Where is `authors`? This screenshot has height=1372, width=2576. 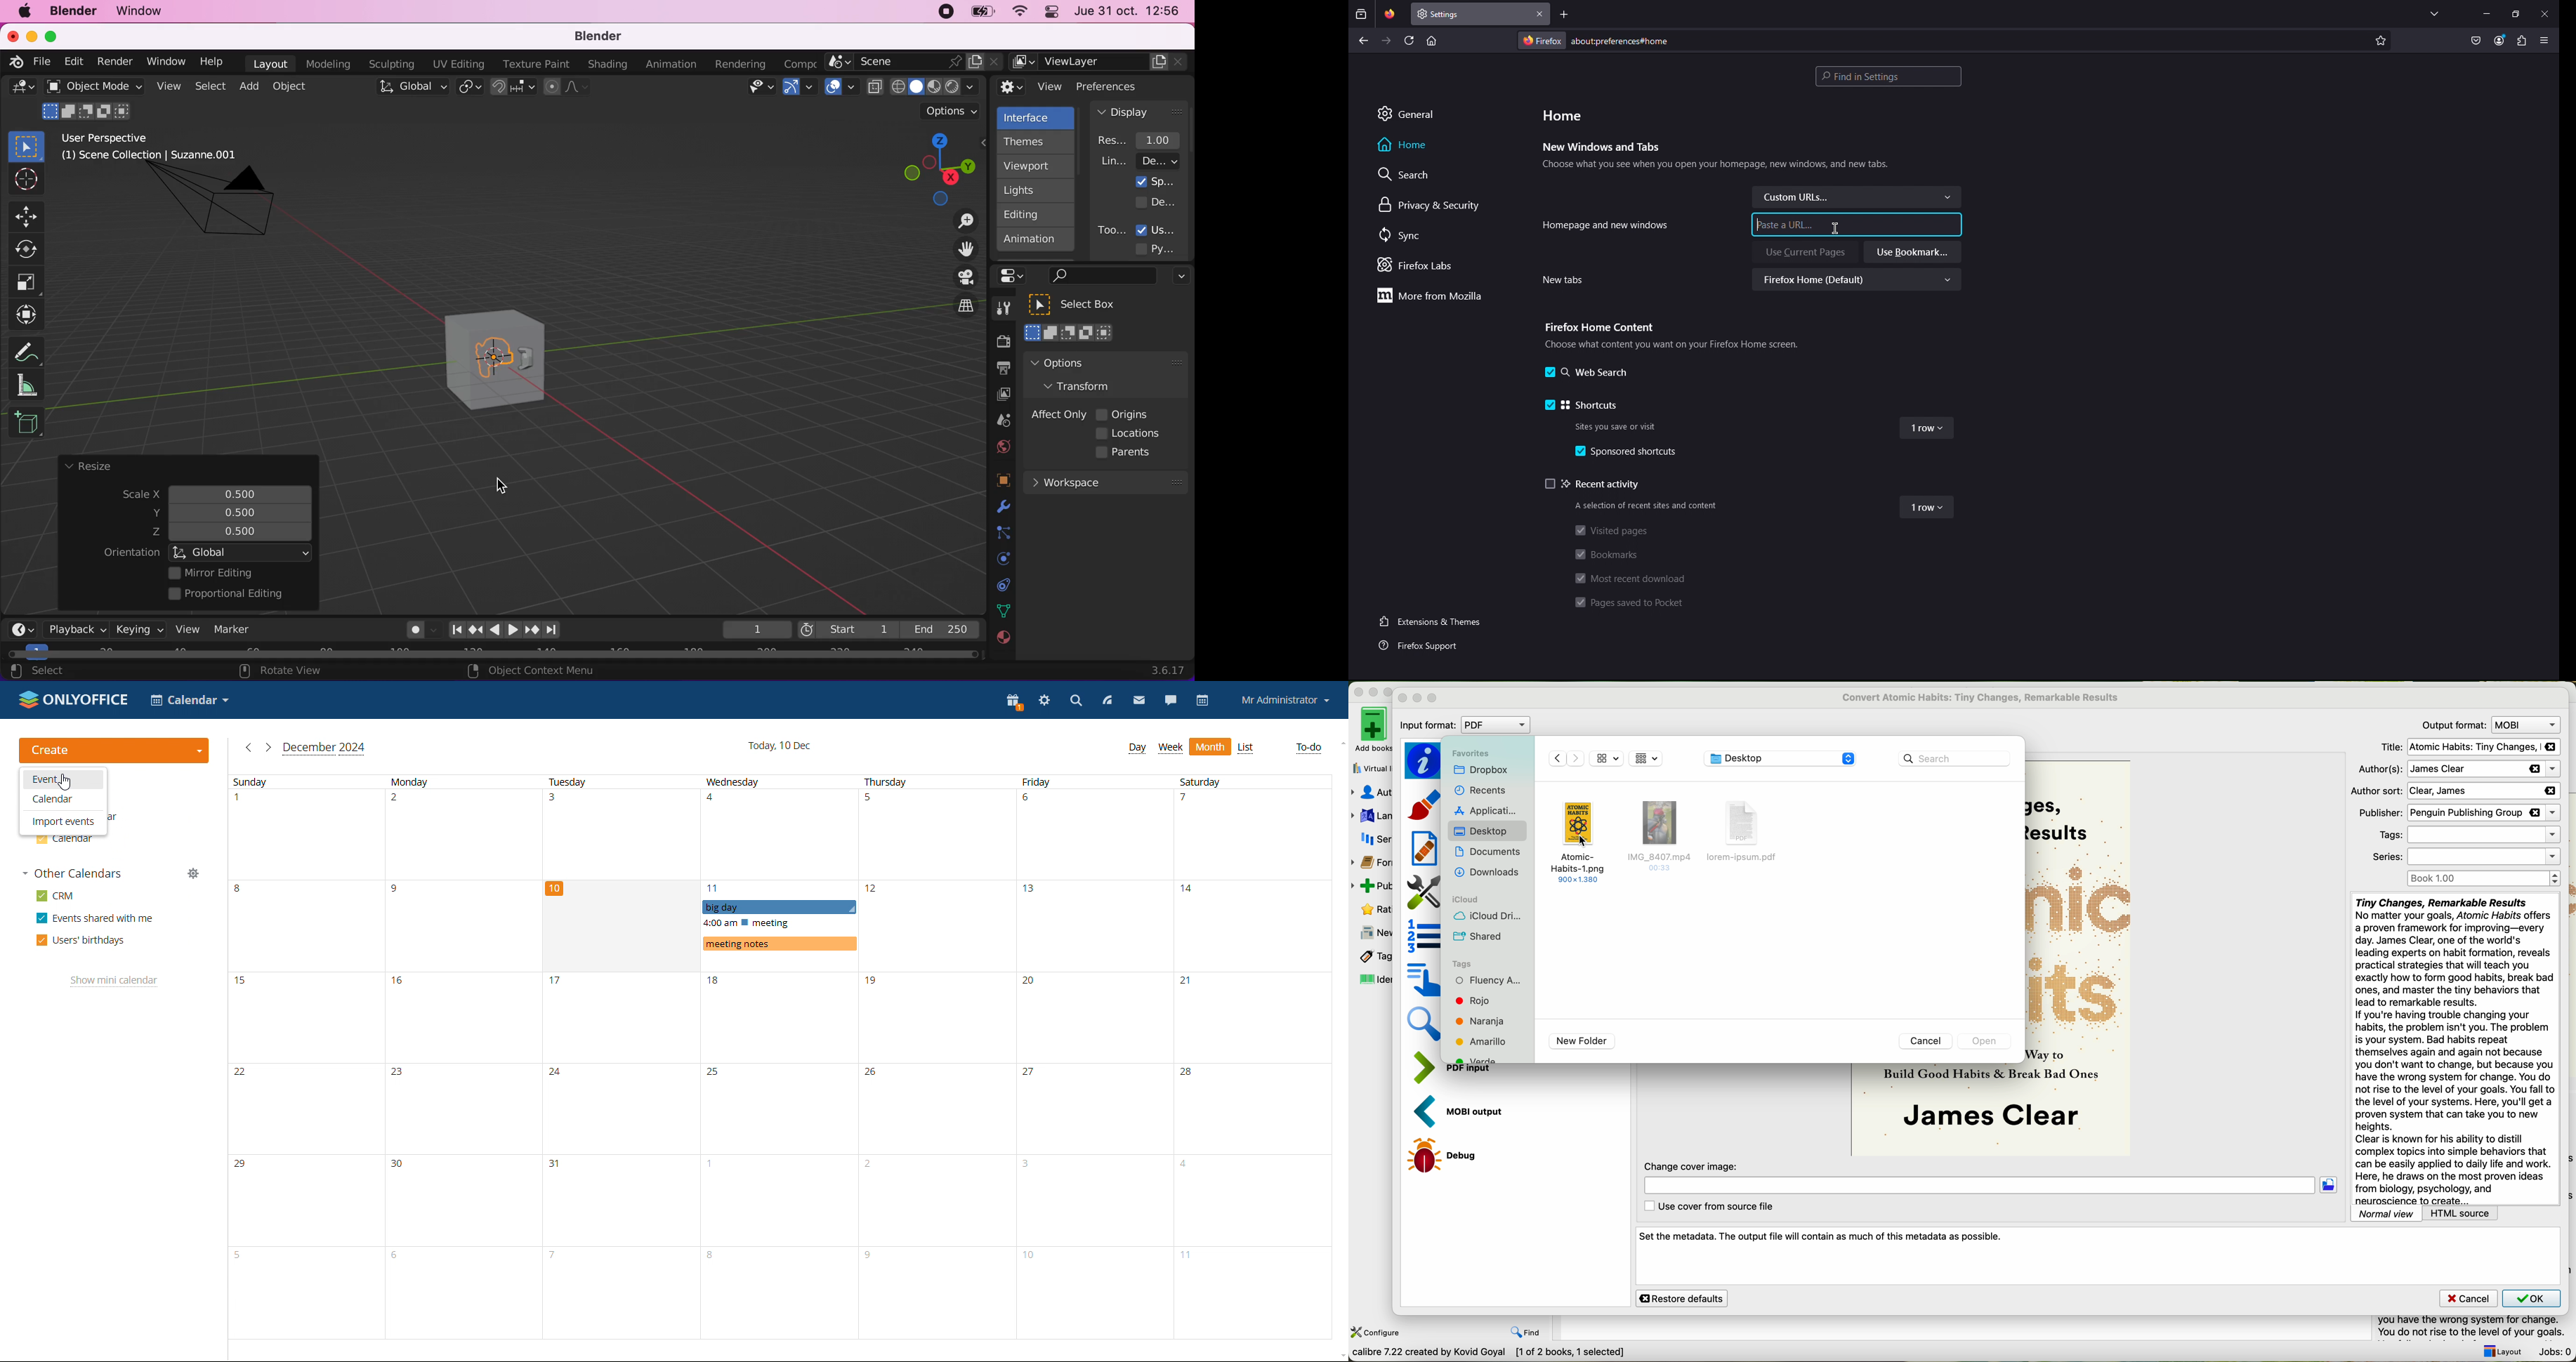 authors is located at coordinates (2456, 769).